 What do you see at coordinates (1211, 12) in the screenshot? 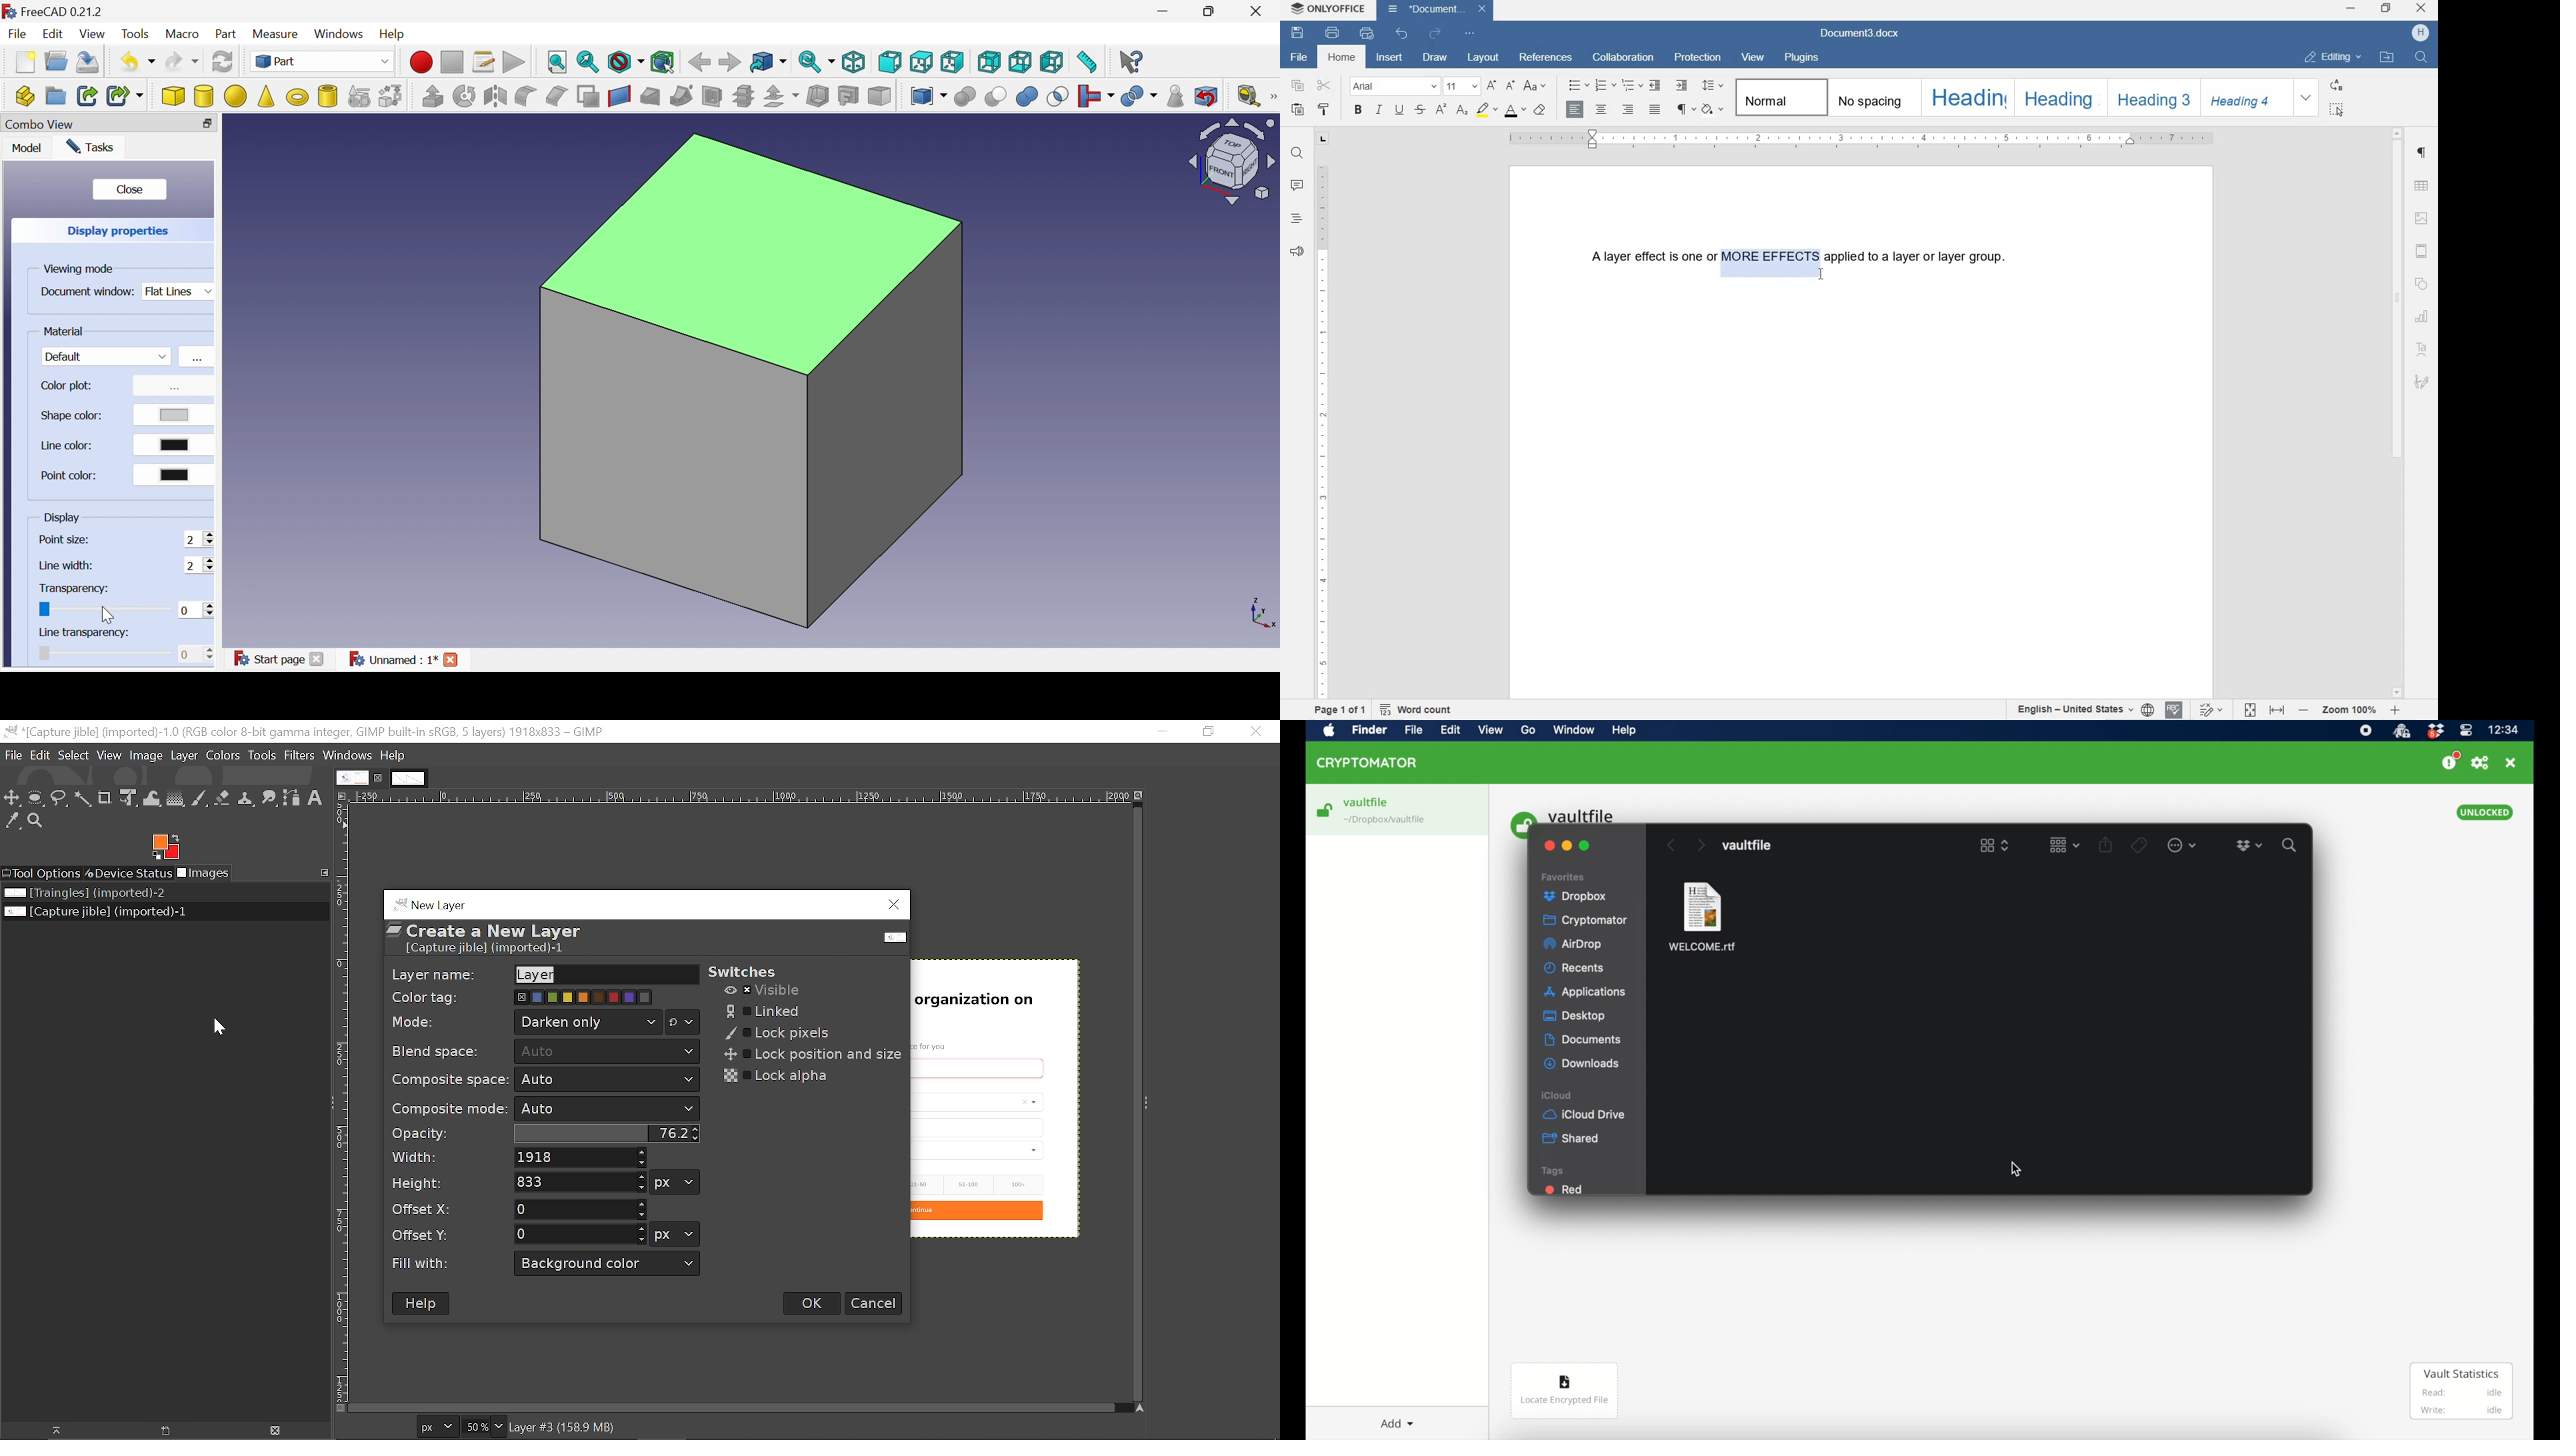
I see `Restore down` at bounding box center [1211, 12].